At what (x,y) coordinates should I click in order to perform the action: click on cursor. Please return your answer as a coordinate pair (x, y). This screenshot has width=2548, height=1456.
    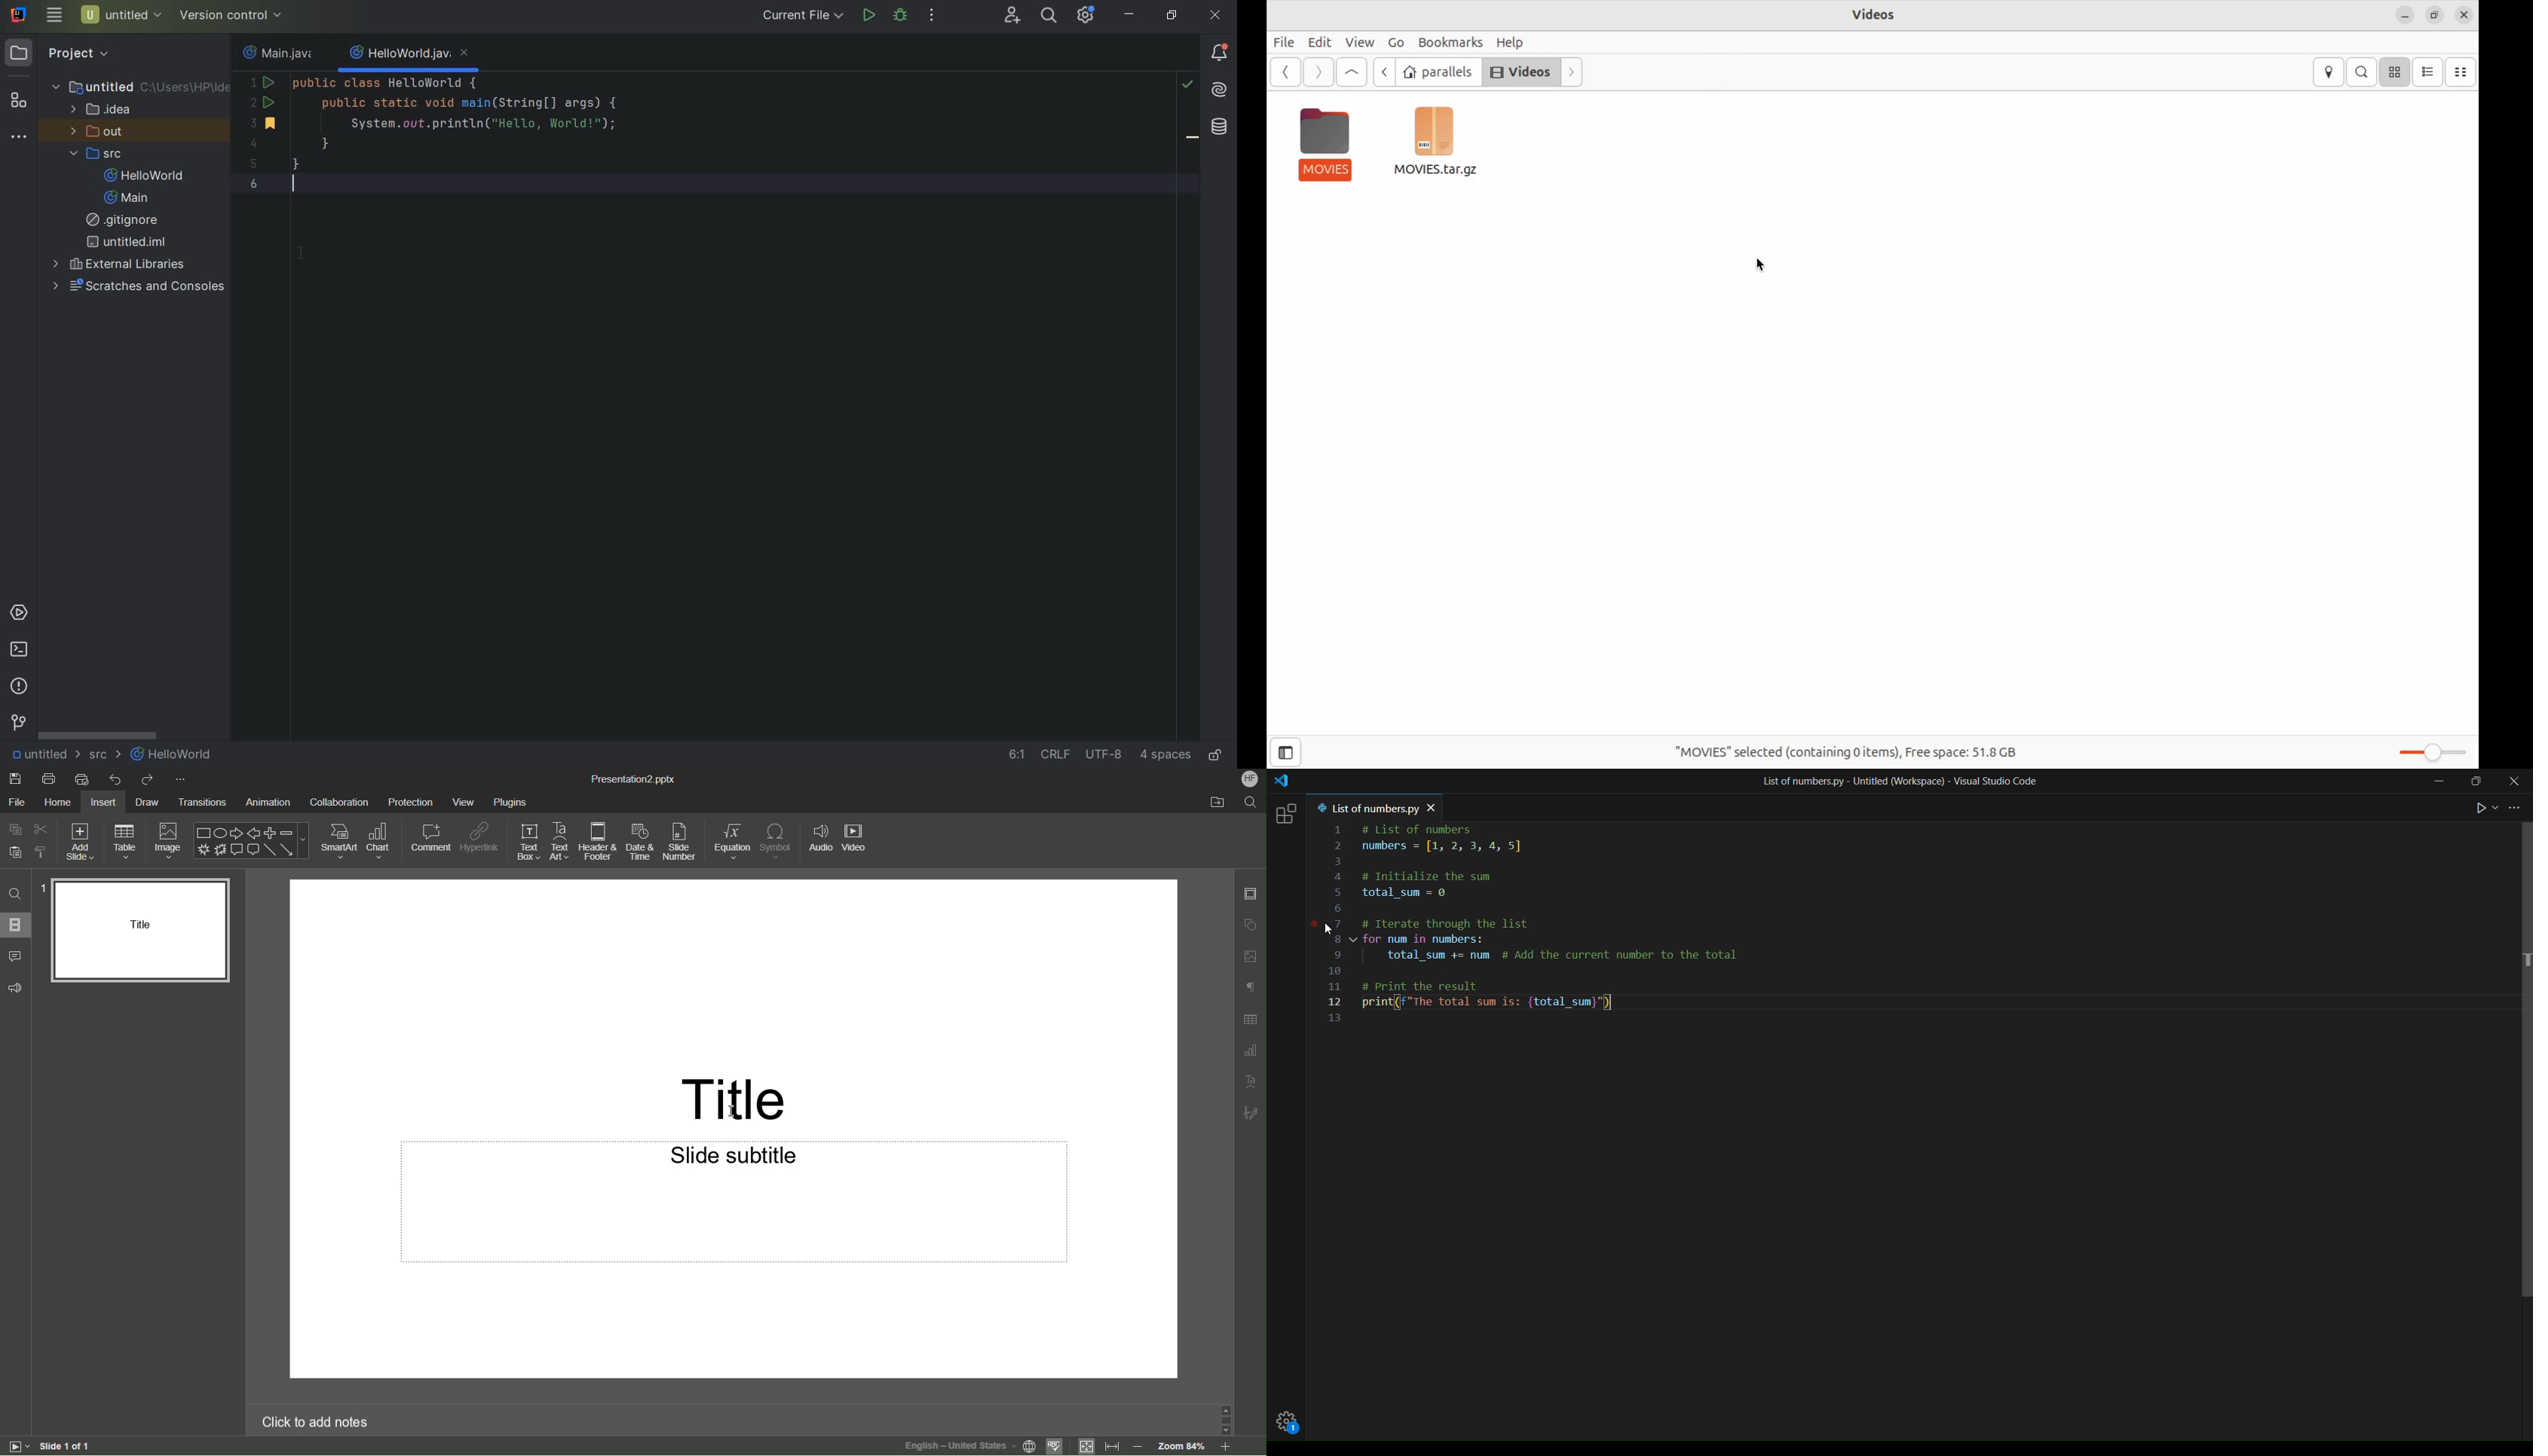
    Looking at the image, I should click on (1762, 265).